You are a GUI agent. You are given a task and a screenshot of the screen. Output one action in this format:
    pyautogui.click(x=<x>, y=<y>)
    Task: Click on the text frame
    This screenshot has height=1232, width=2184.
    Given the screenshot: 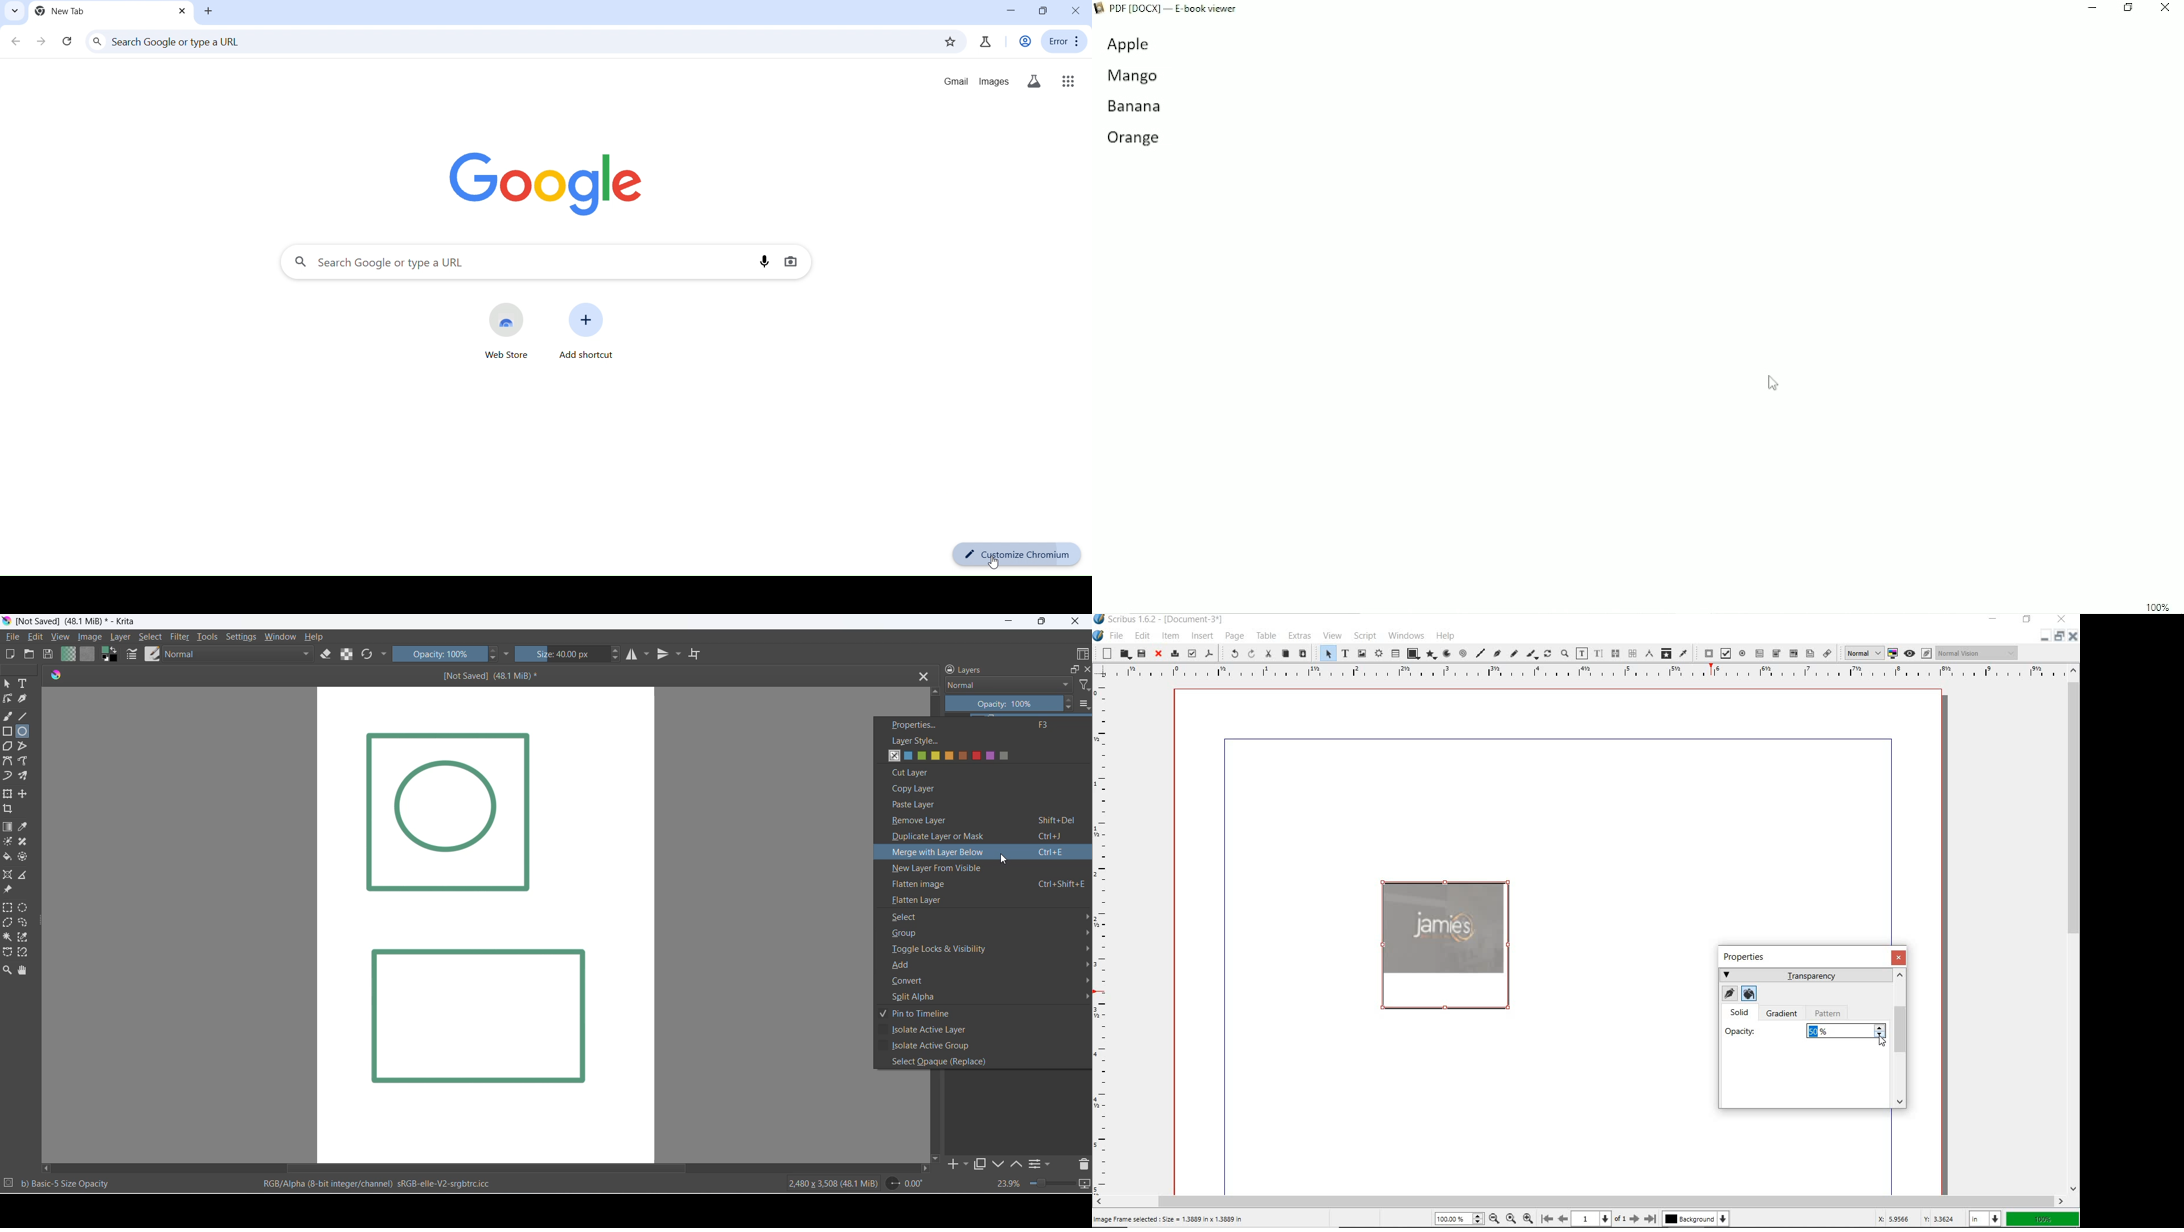 What is the action you would take?
    pyautogui.click(x=1344, y=653)
    